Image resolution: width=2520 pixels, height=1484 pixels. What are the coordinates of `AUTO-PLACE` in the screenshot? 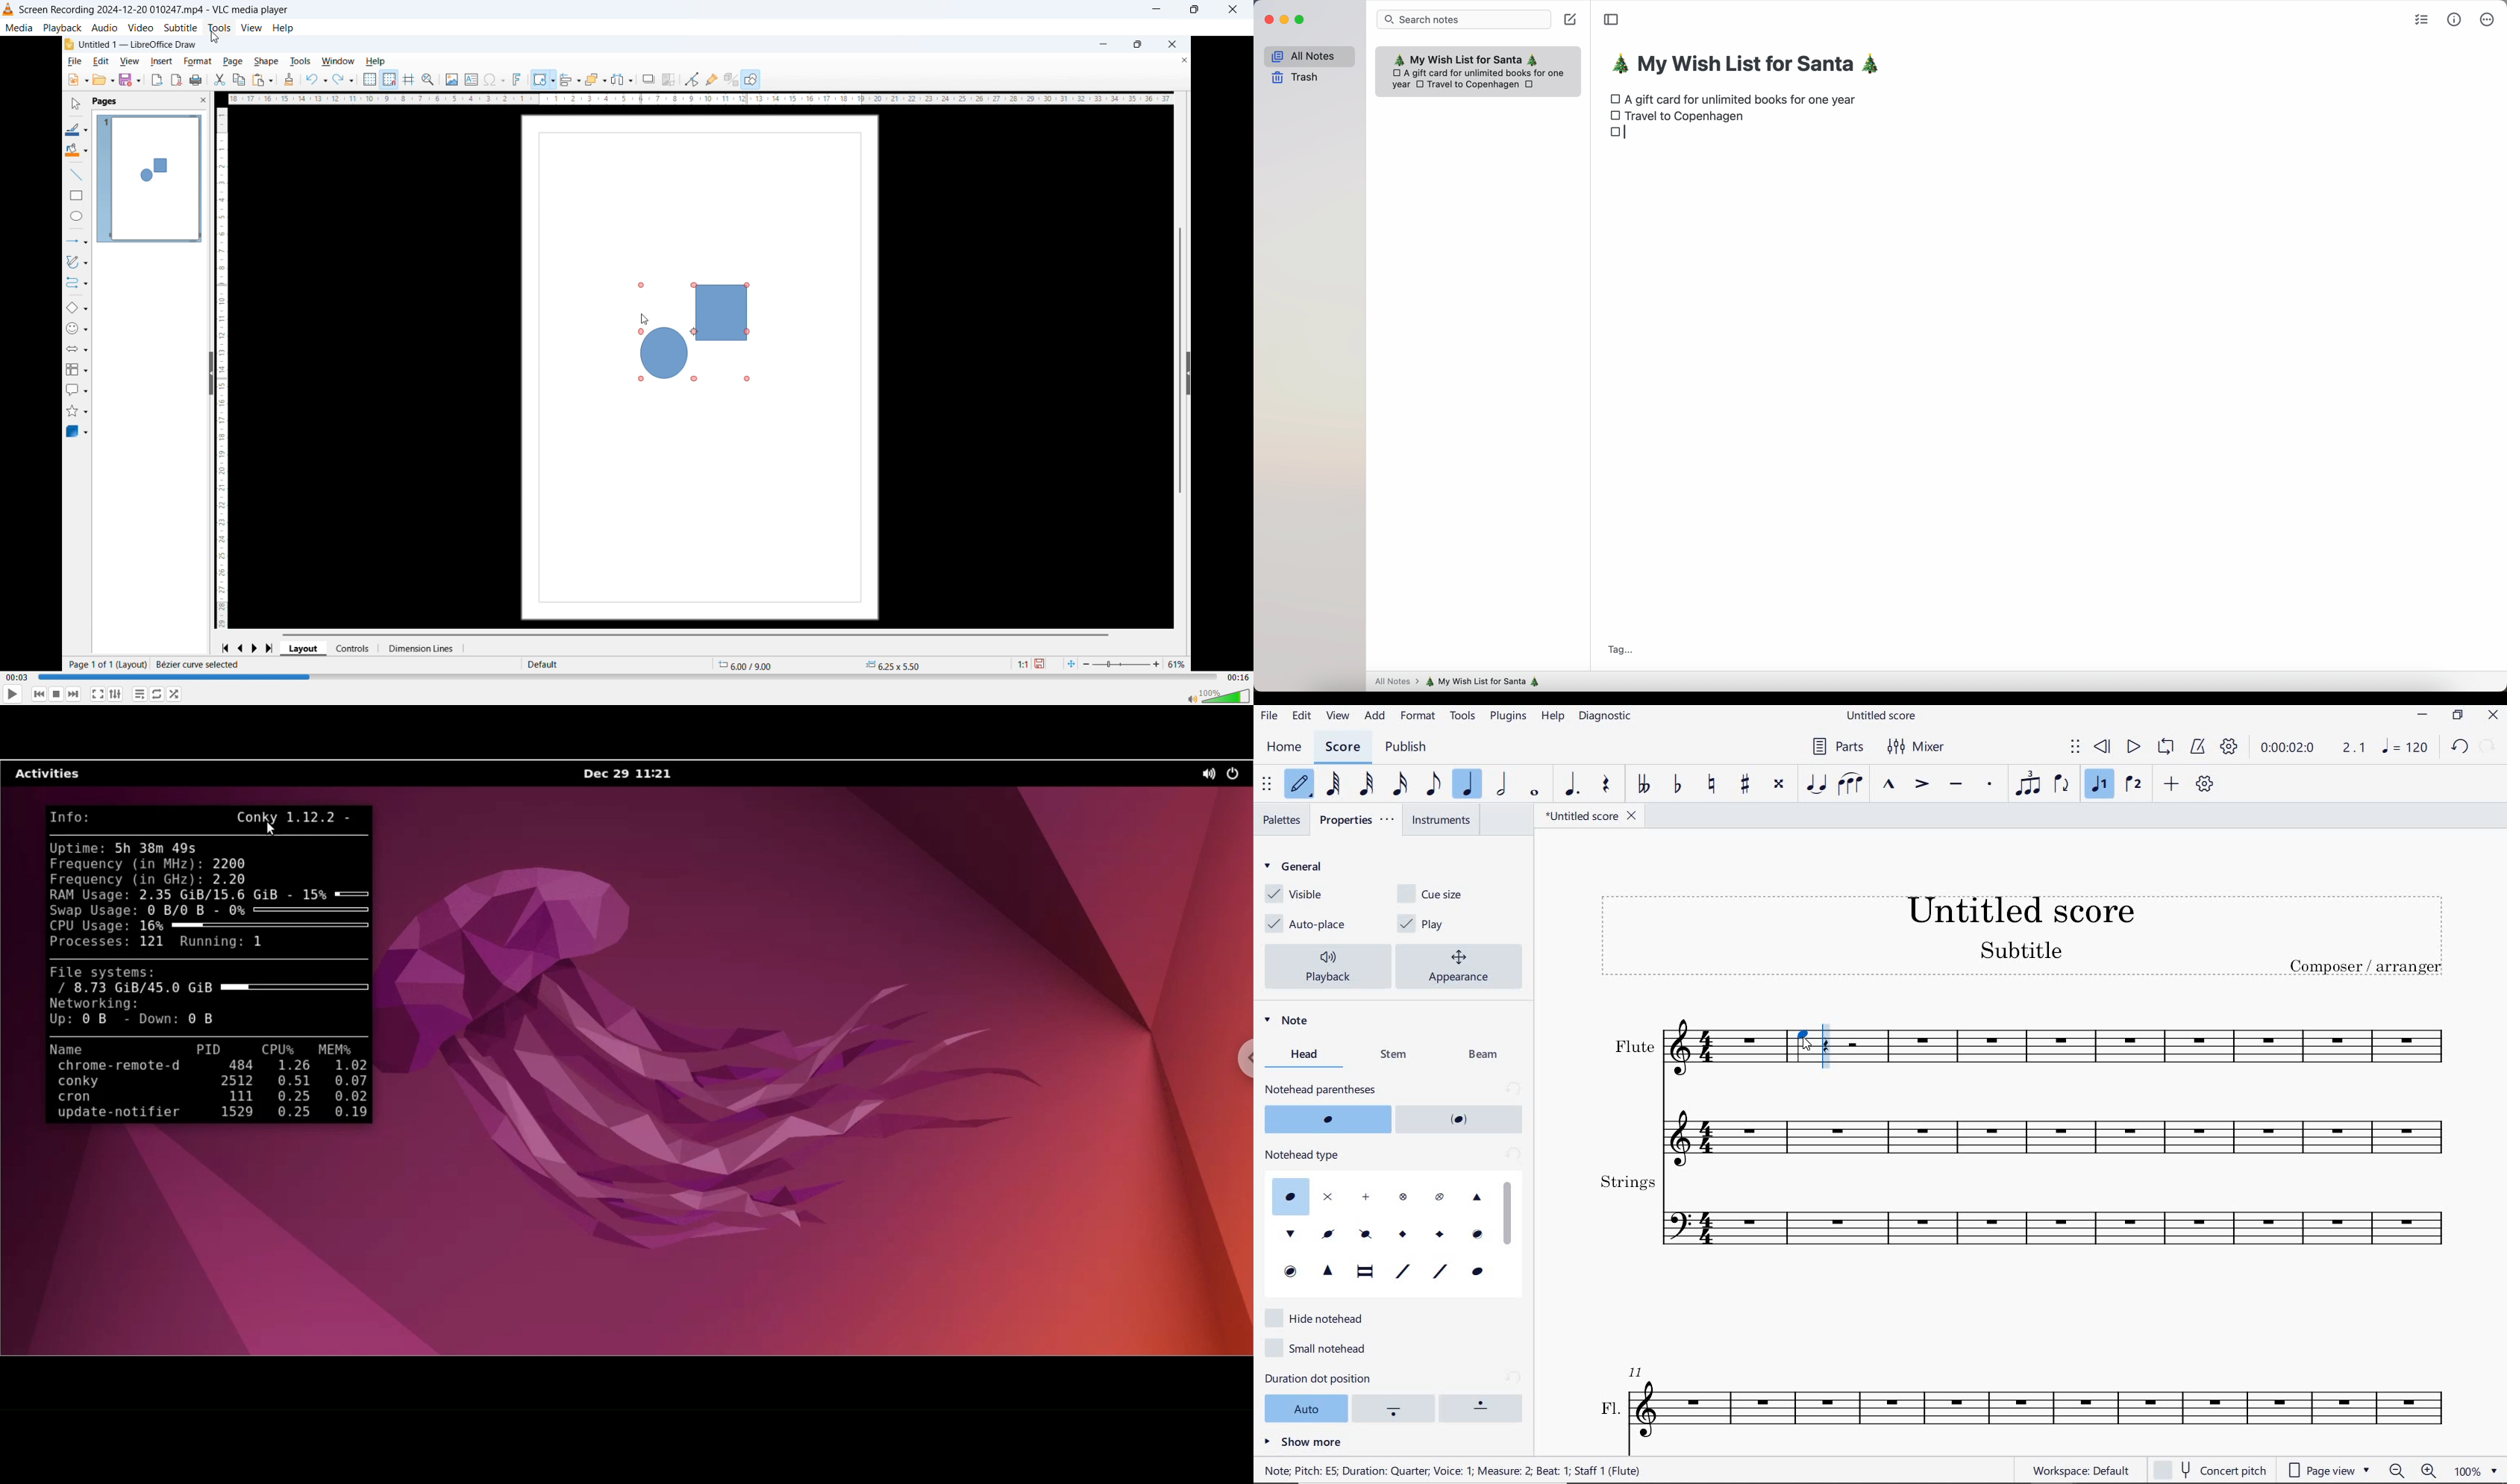 It's located at (1309, 922).